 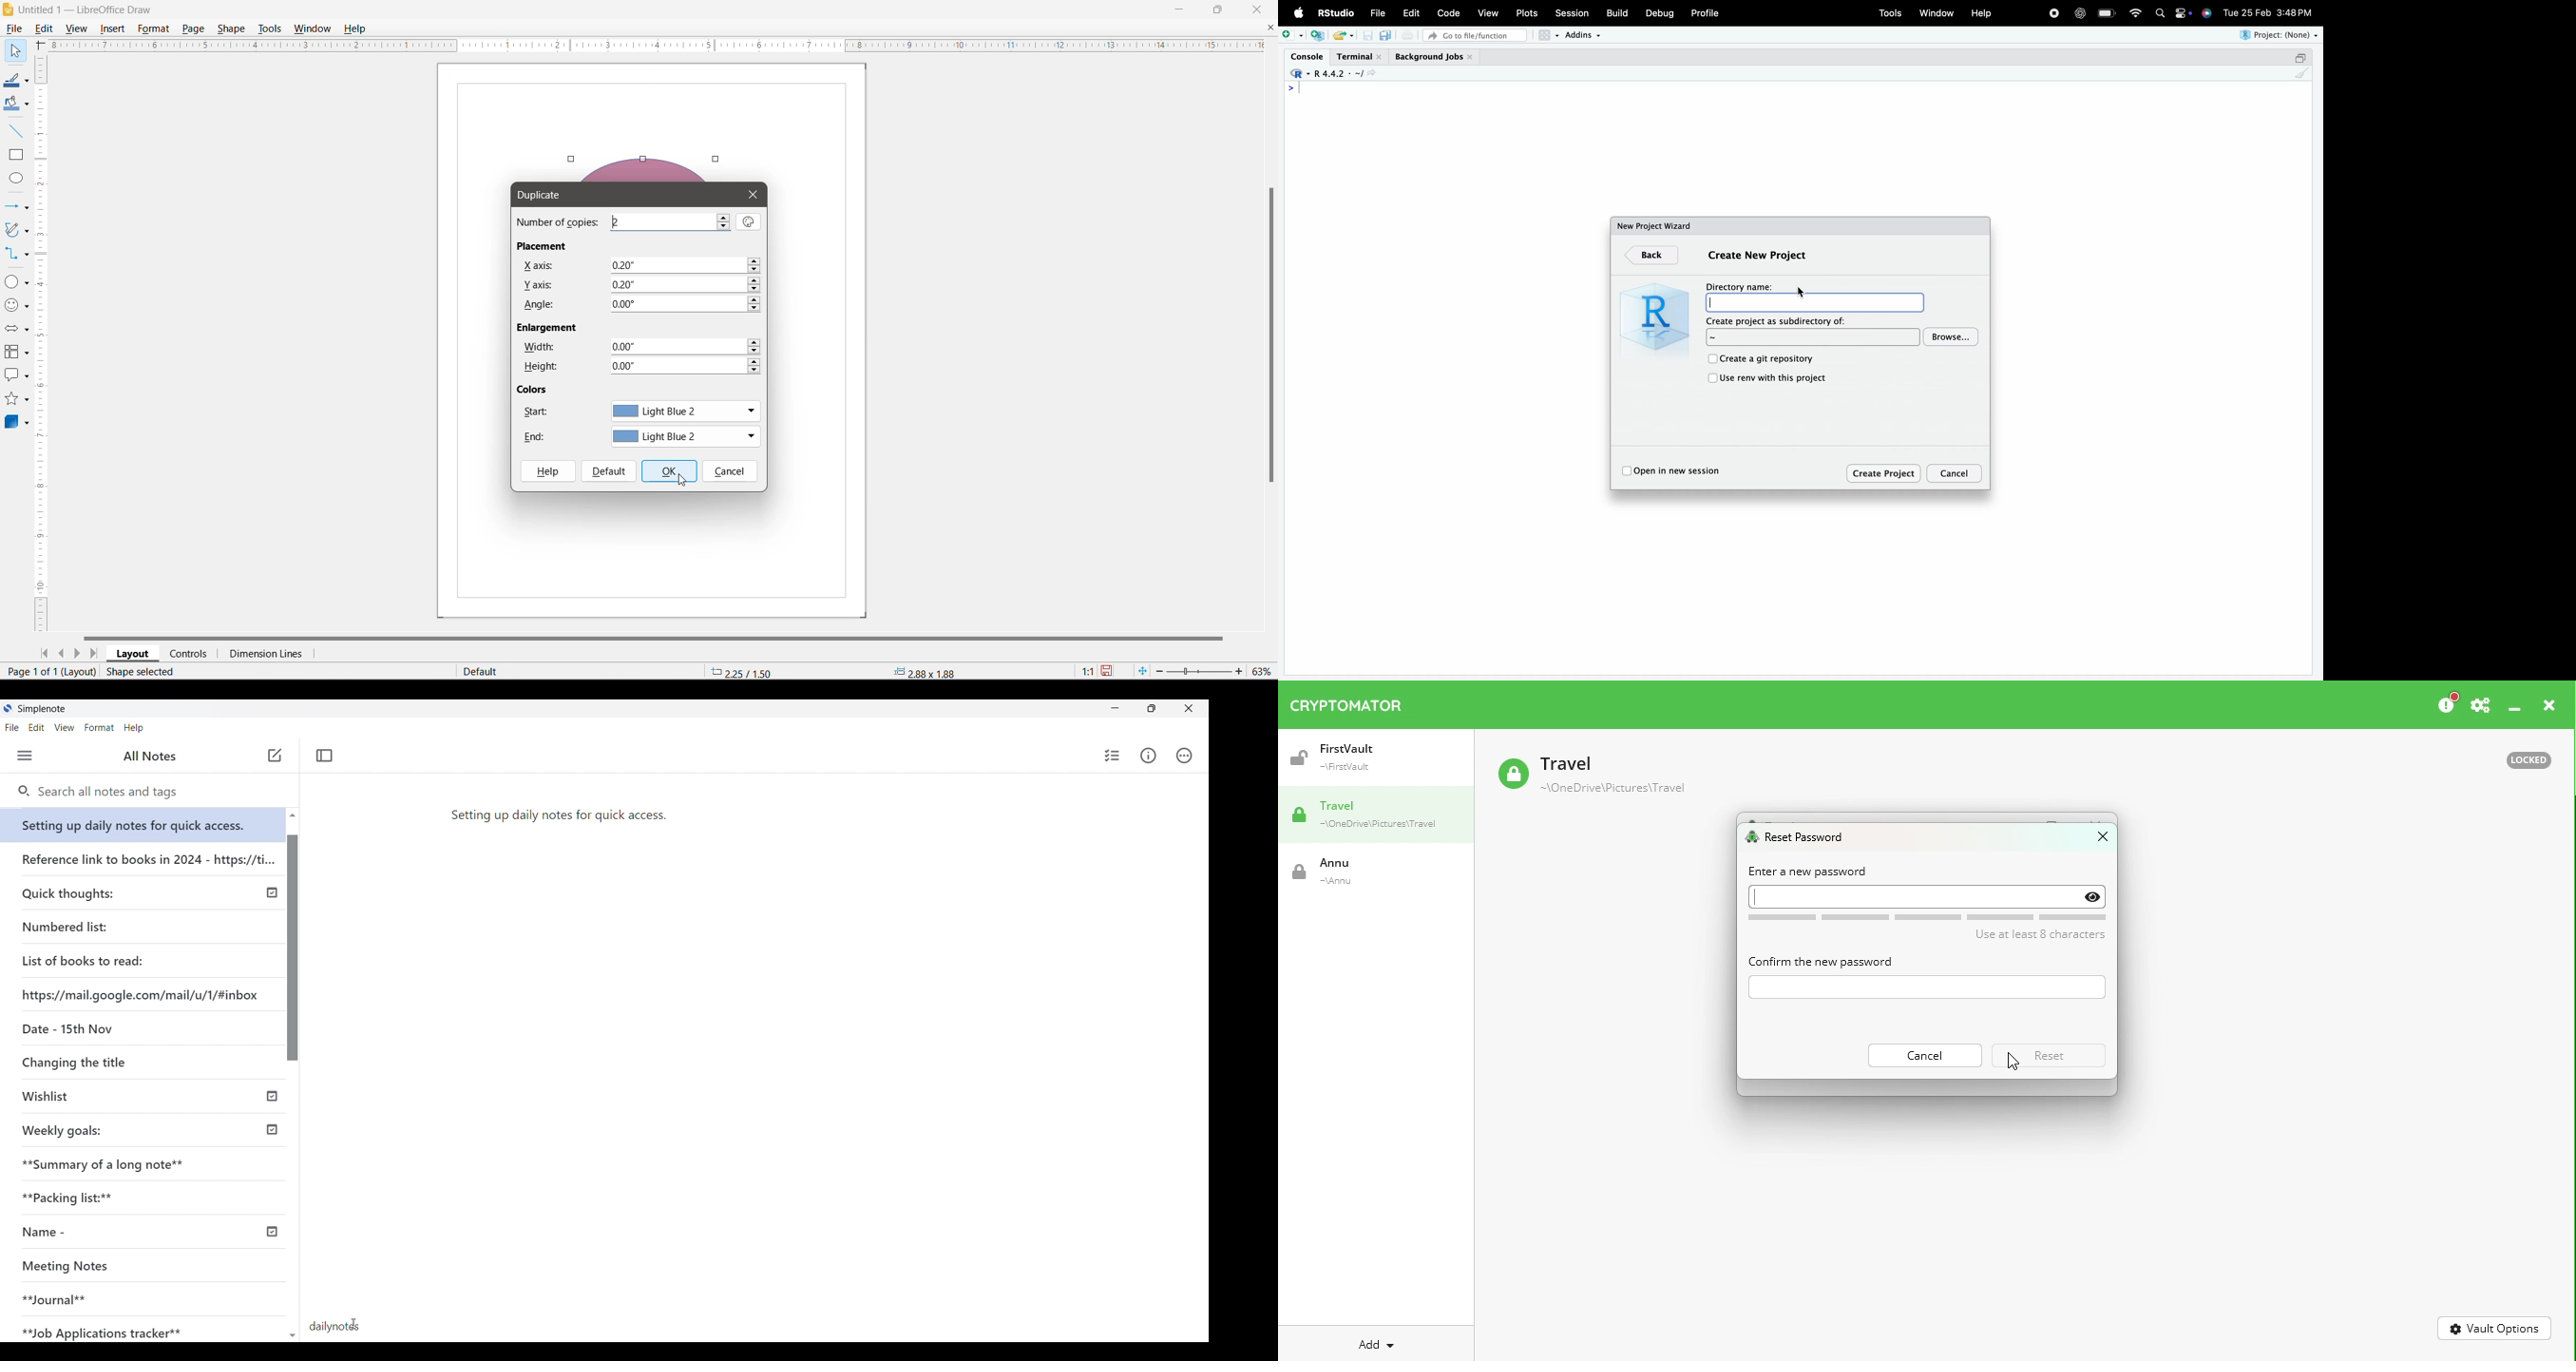 What do you see at coordinates (685, 284) in the screenshot?
I see `Set Y axis positioning` at bounding box center [685, 284].